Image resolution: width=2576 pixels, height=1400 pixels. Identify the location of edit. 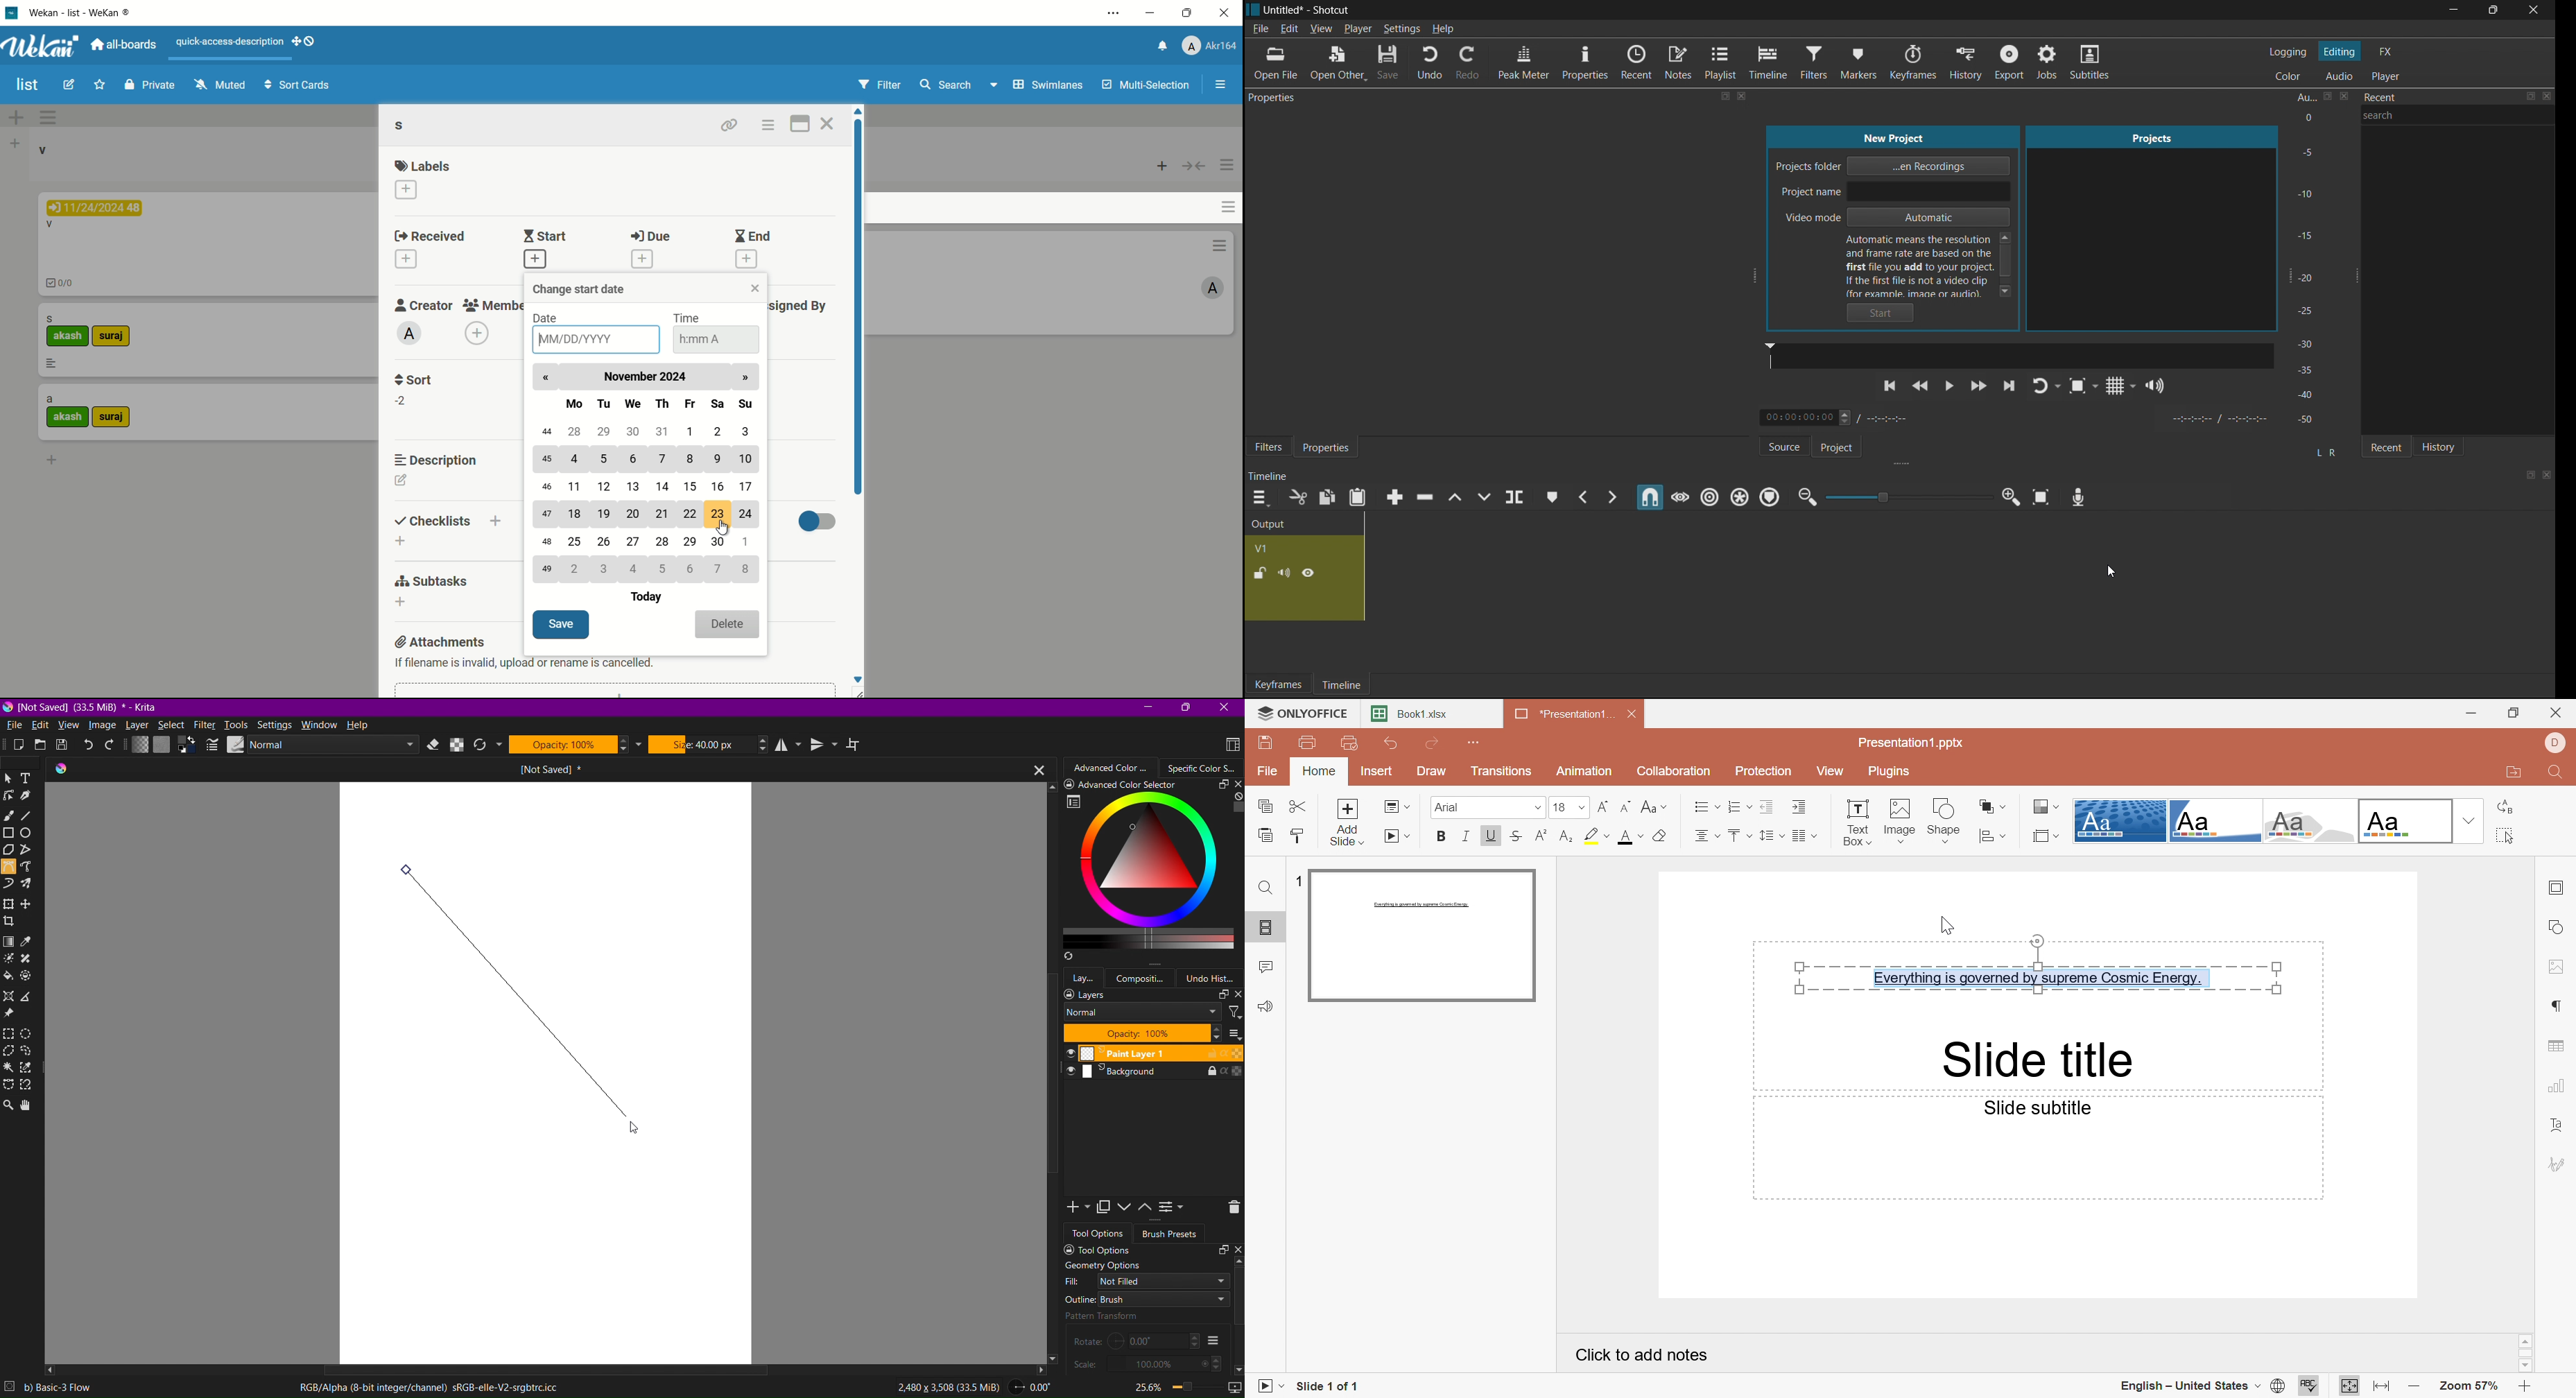
(69, 84).